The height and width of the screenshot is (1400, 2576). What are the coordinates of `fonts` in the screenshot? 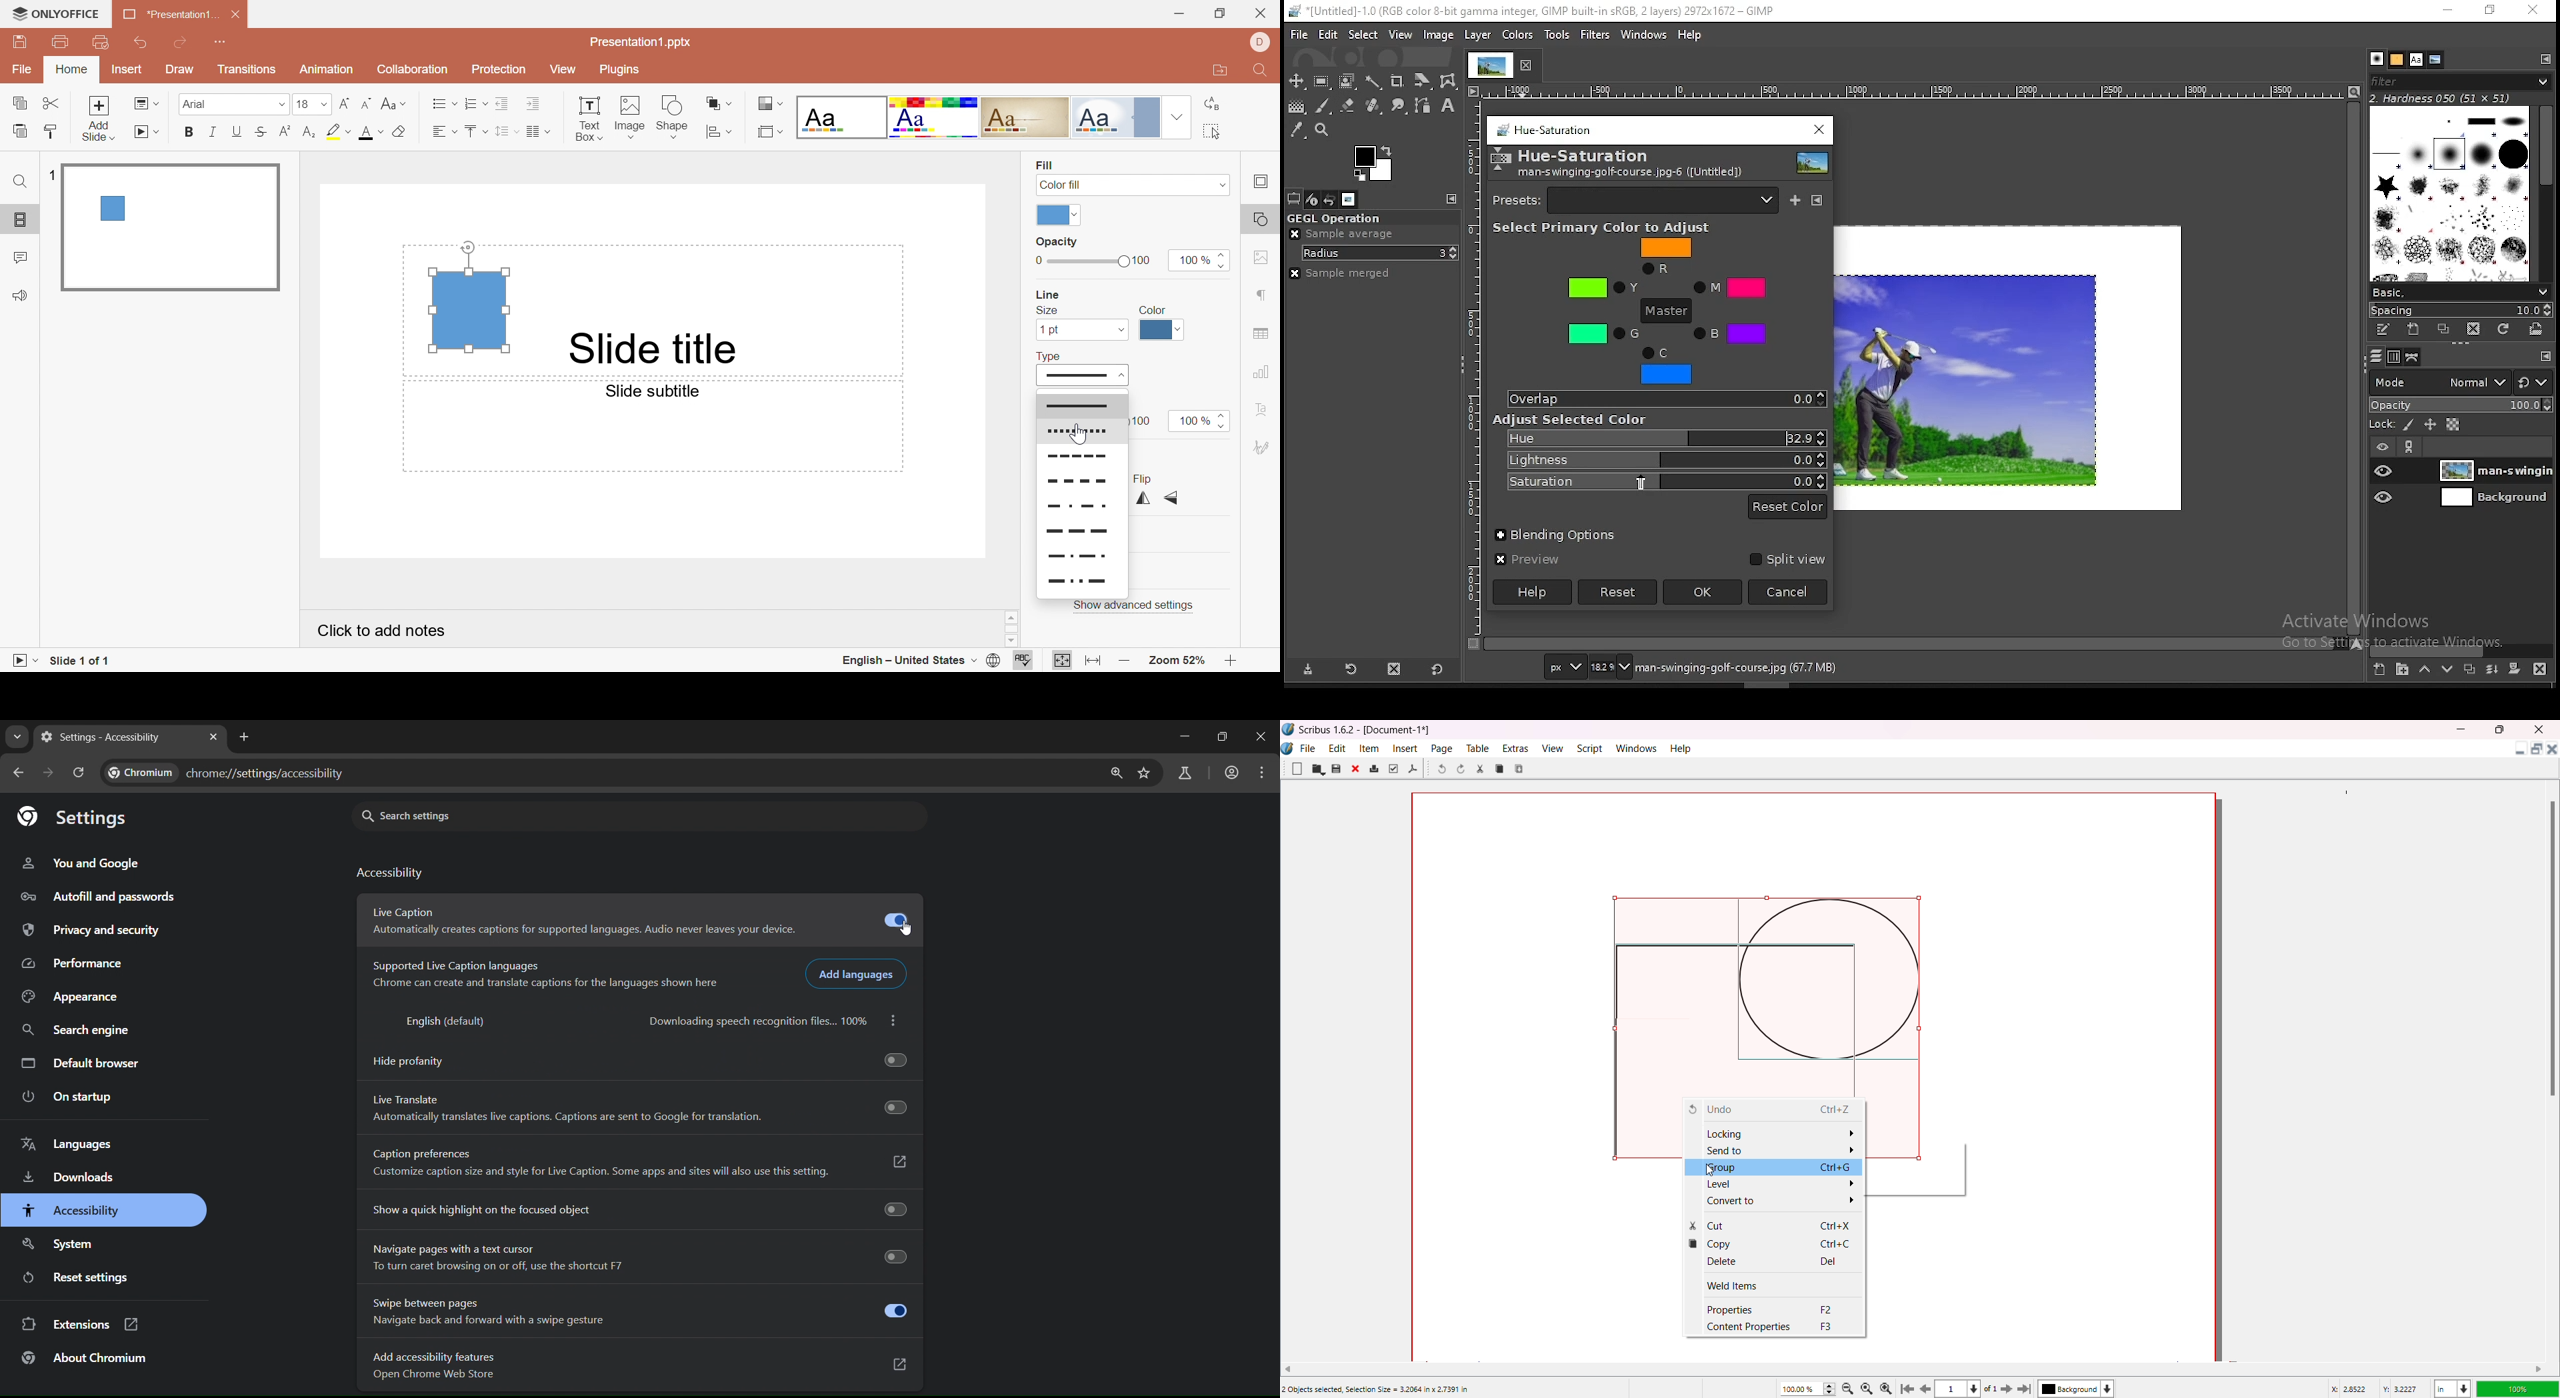 It's located at (2415, 60).